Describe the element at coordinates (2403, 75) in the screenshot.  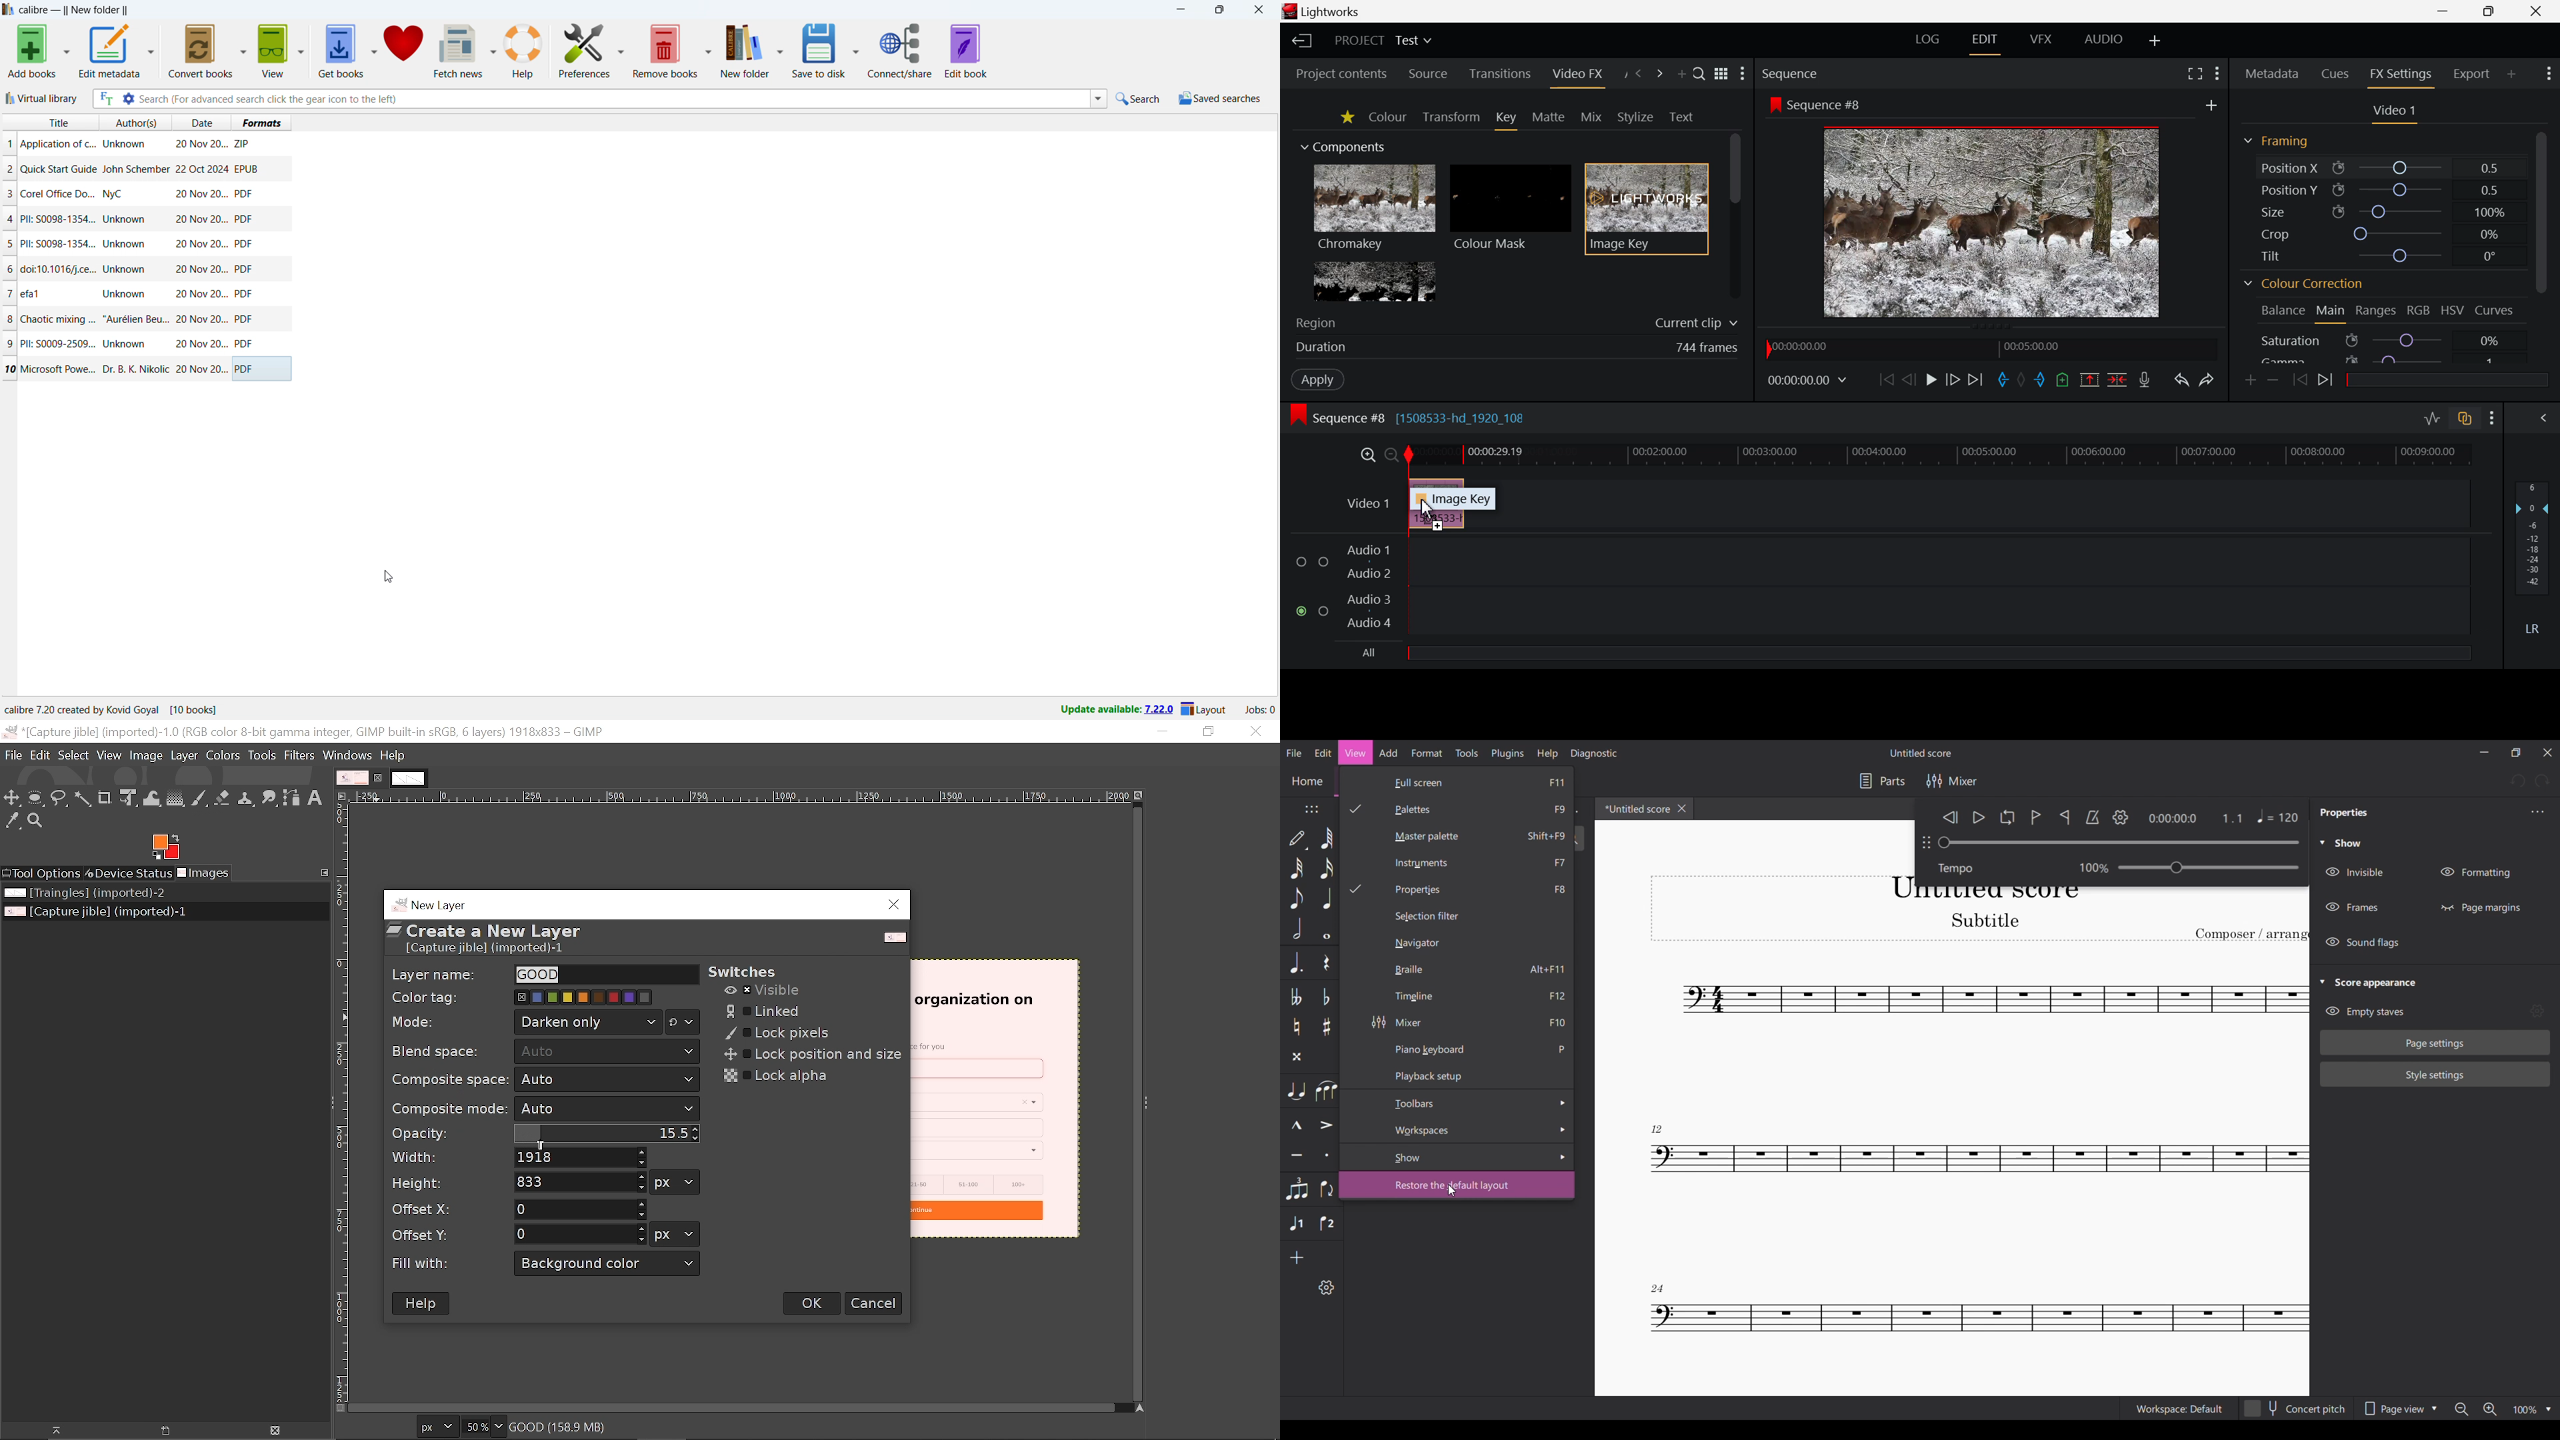
I see `FX Settings` at that location.